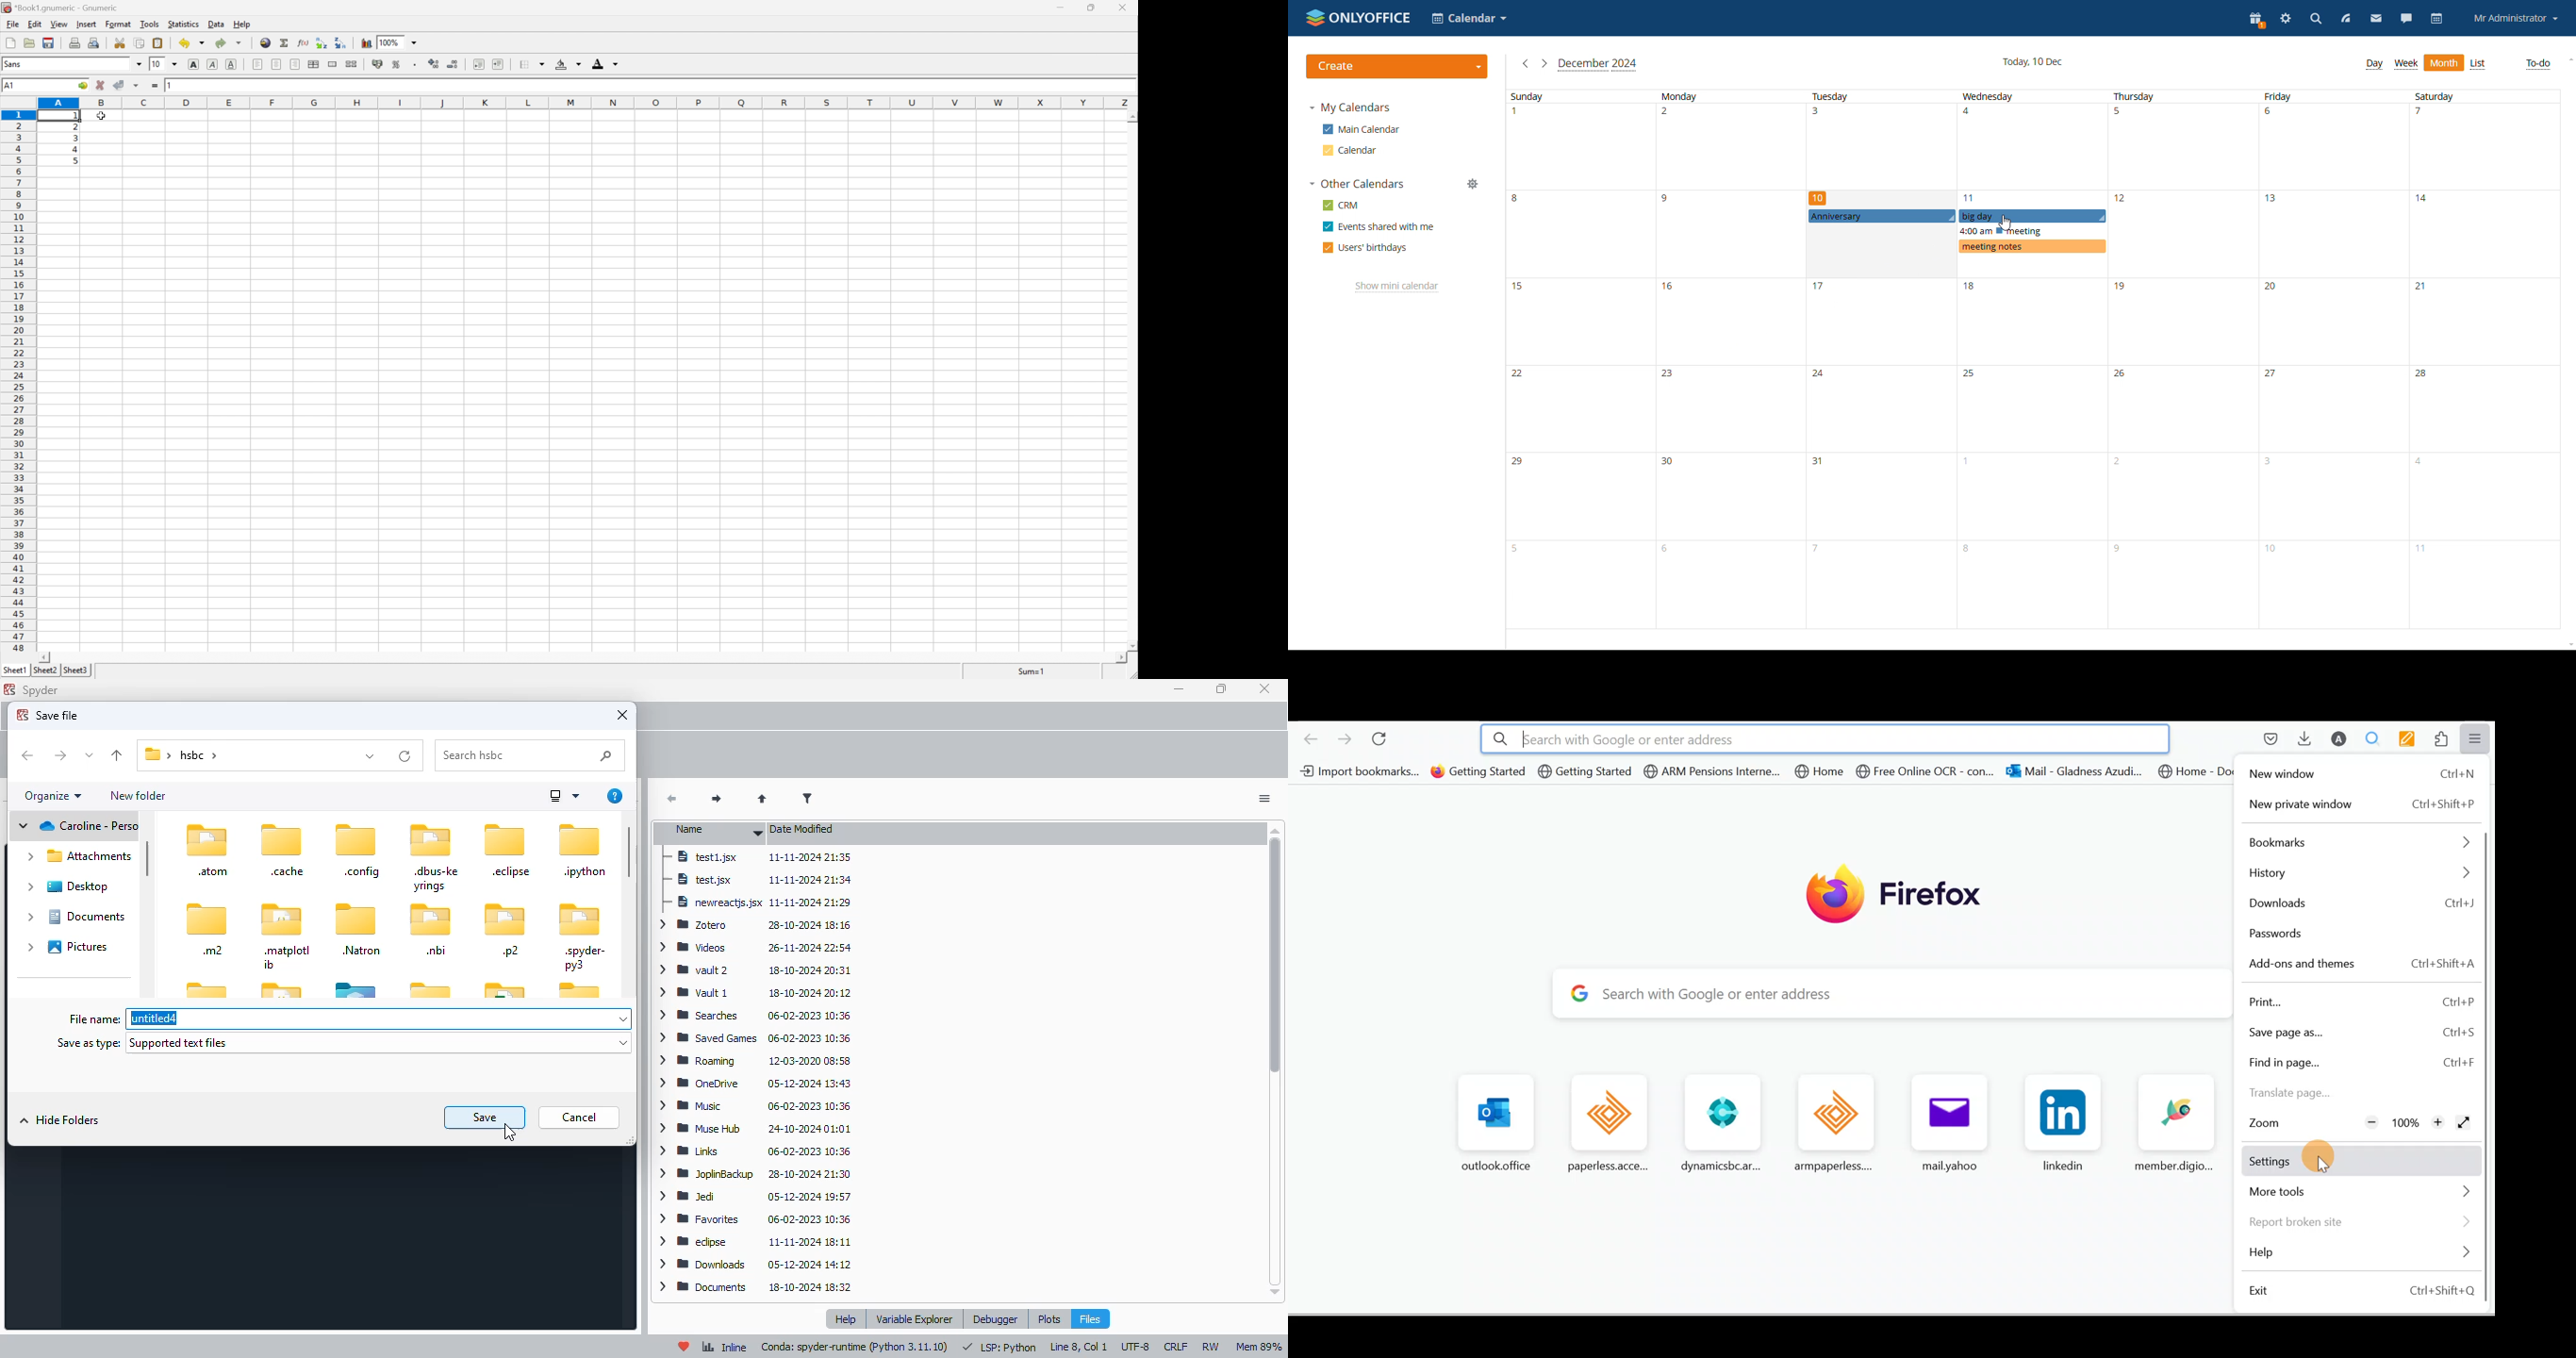 The image size is (2576, 1372). I want to click on Personal drive, so click(76, 828).